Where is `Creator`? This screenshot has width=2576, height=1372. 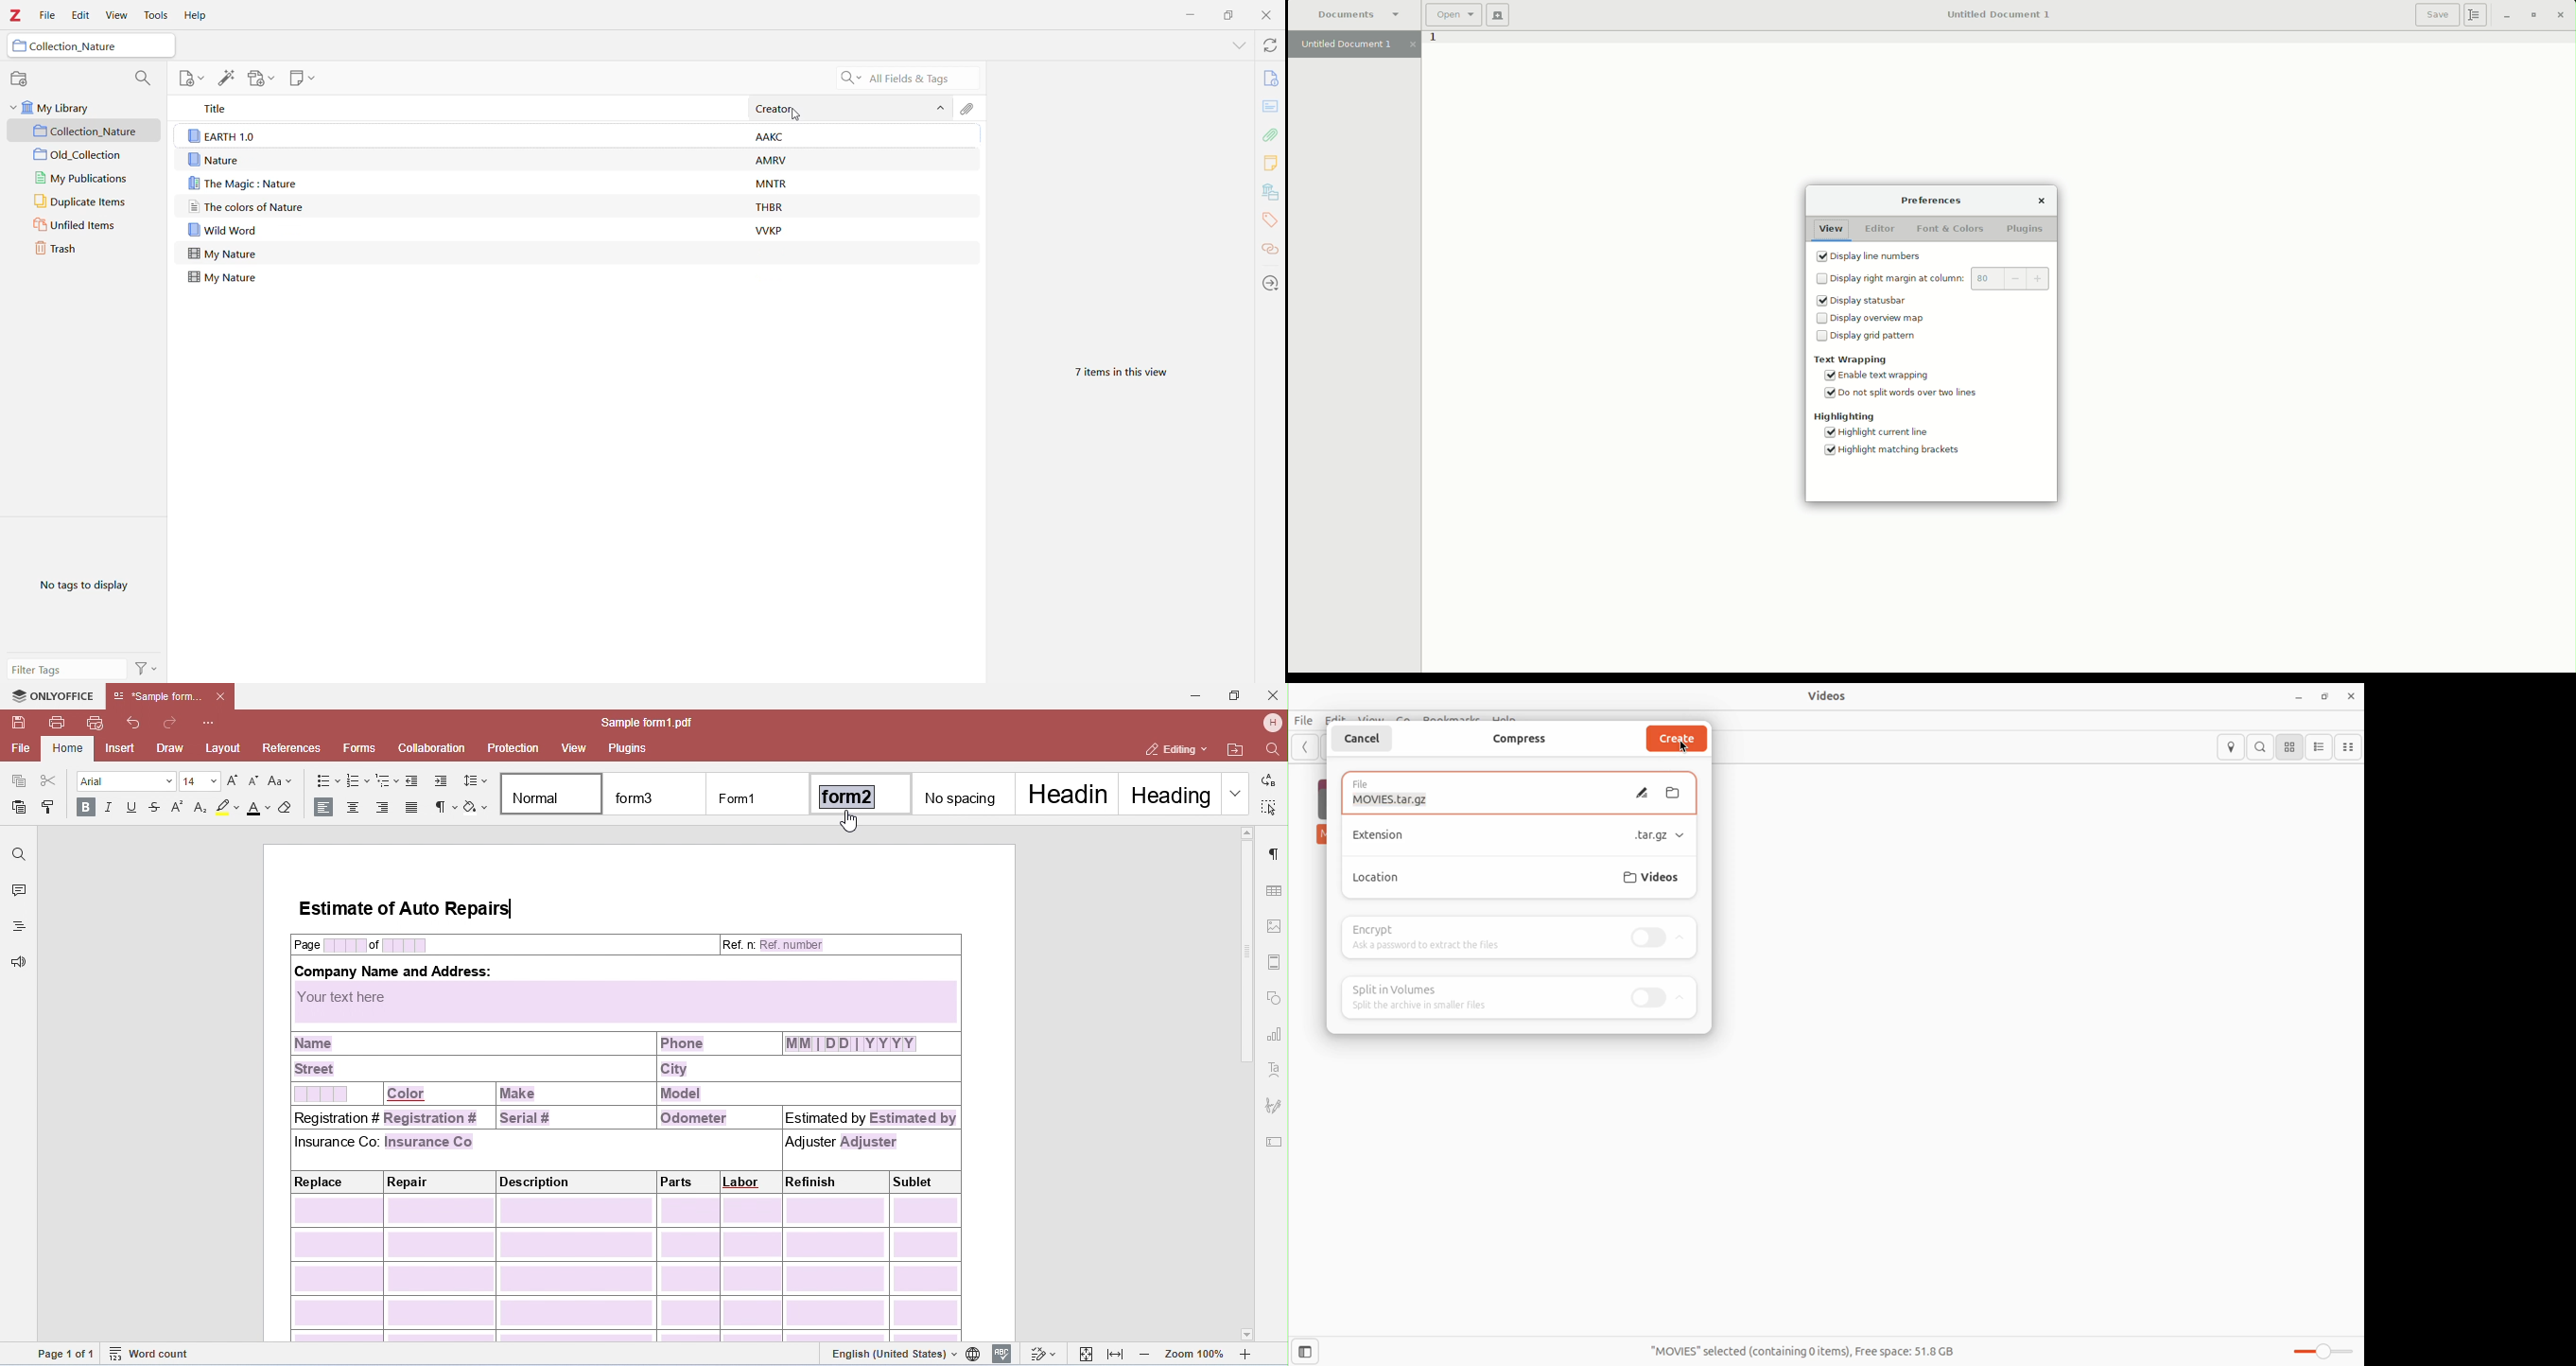
Creator is located at coordinates (851, 108).